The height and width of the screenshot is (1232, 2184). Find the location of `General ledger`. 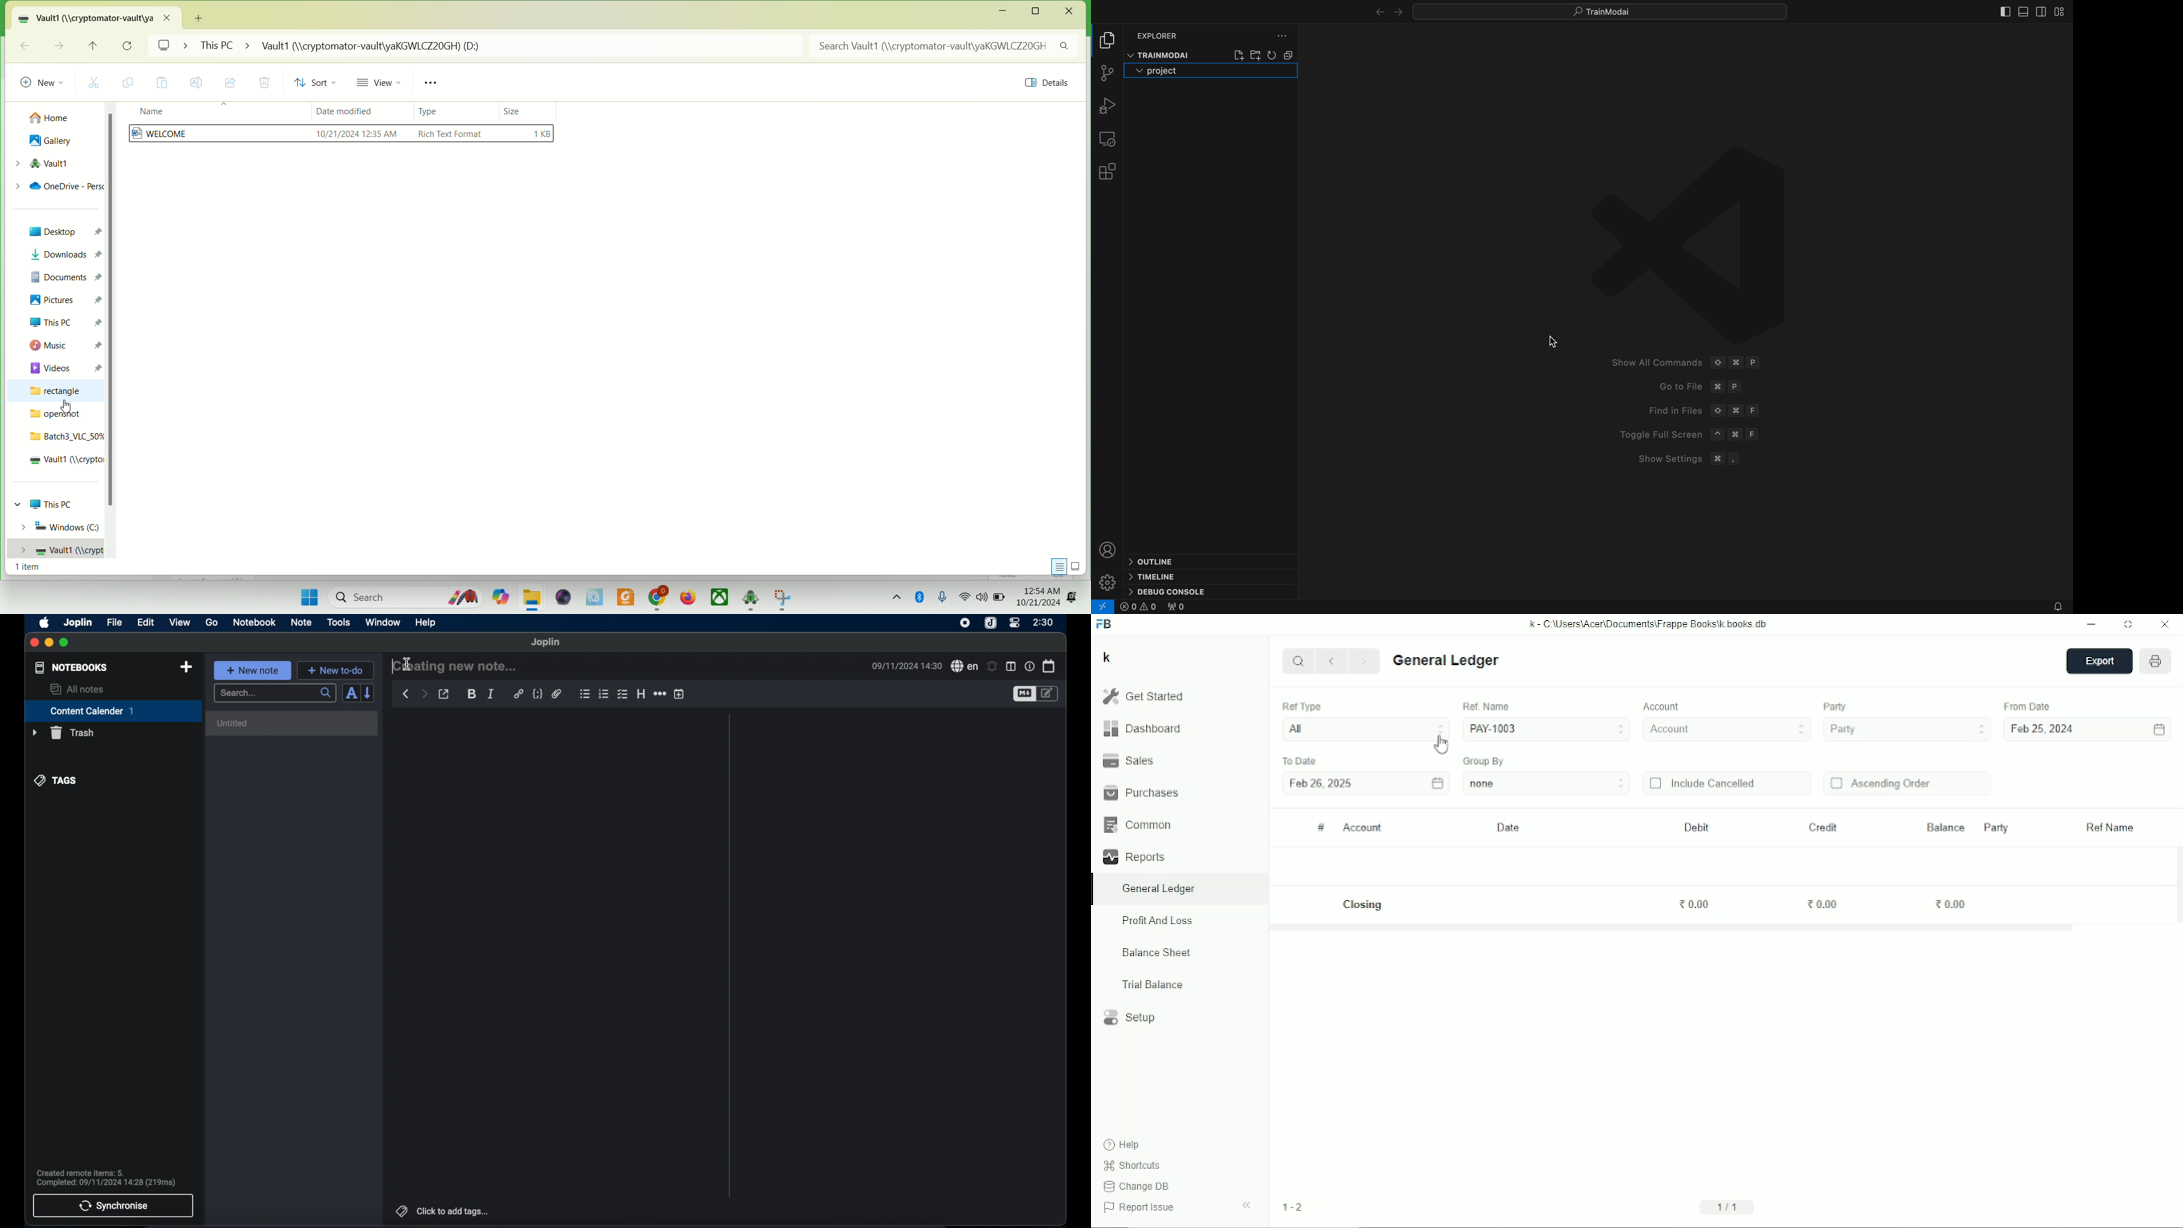

General ledger is located at coordinates (1159, 889).